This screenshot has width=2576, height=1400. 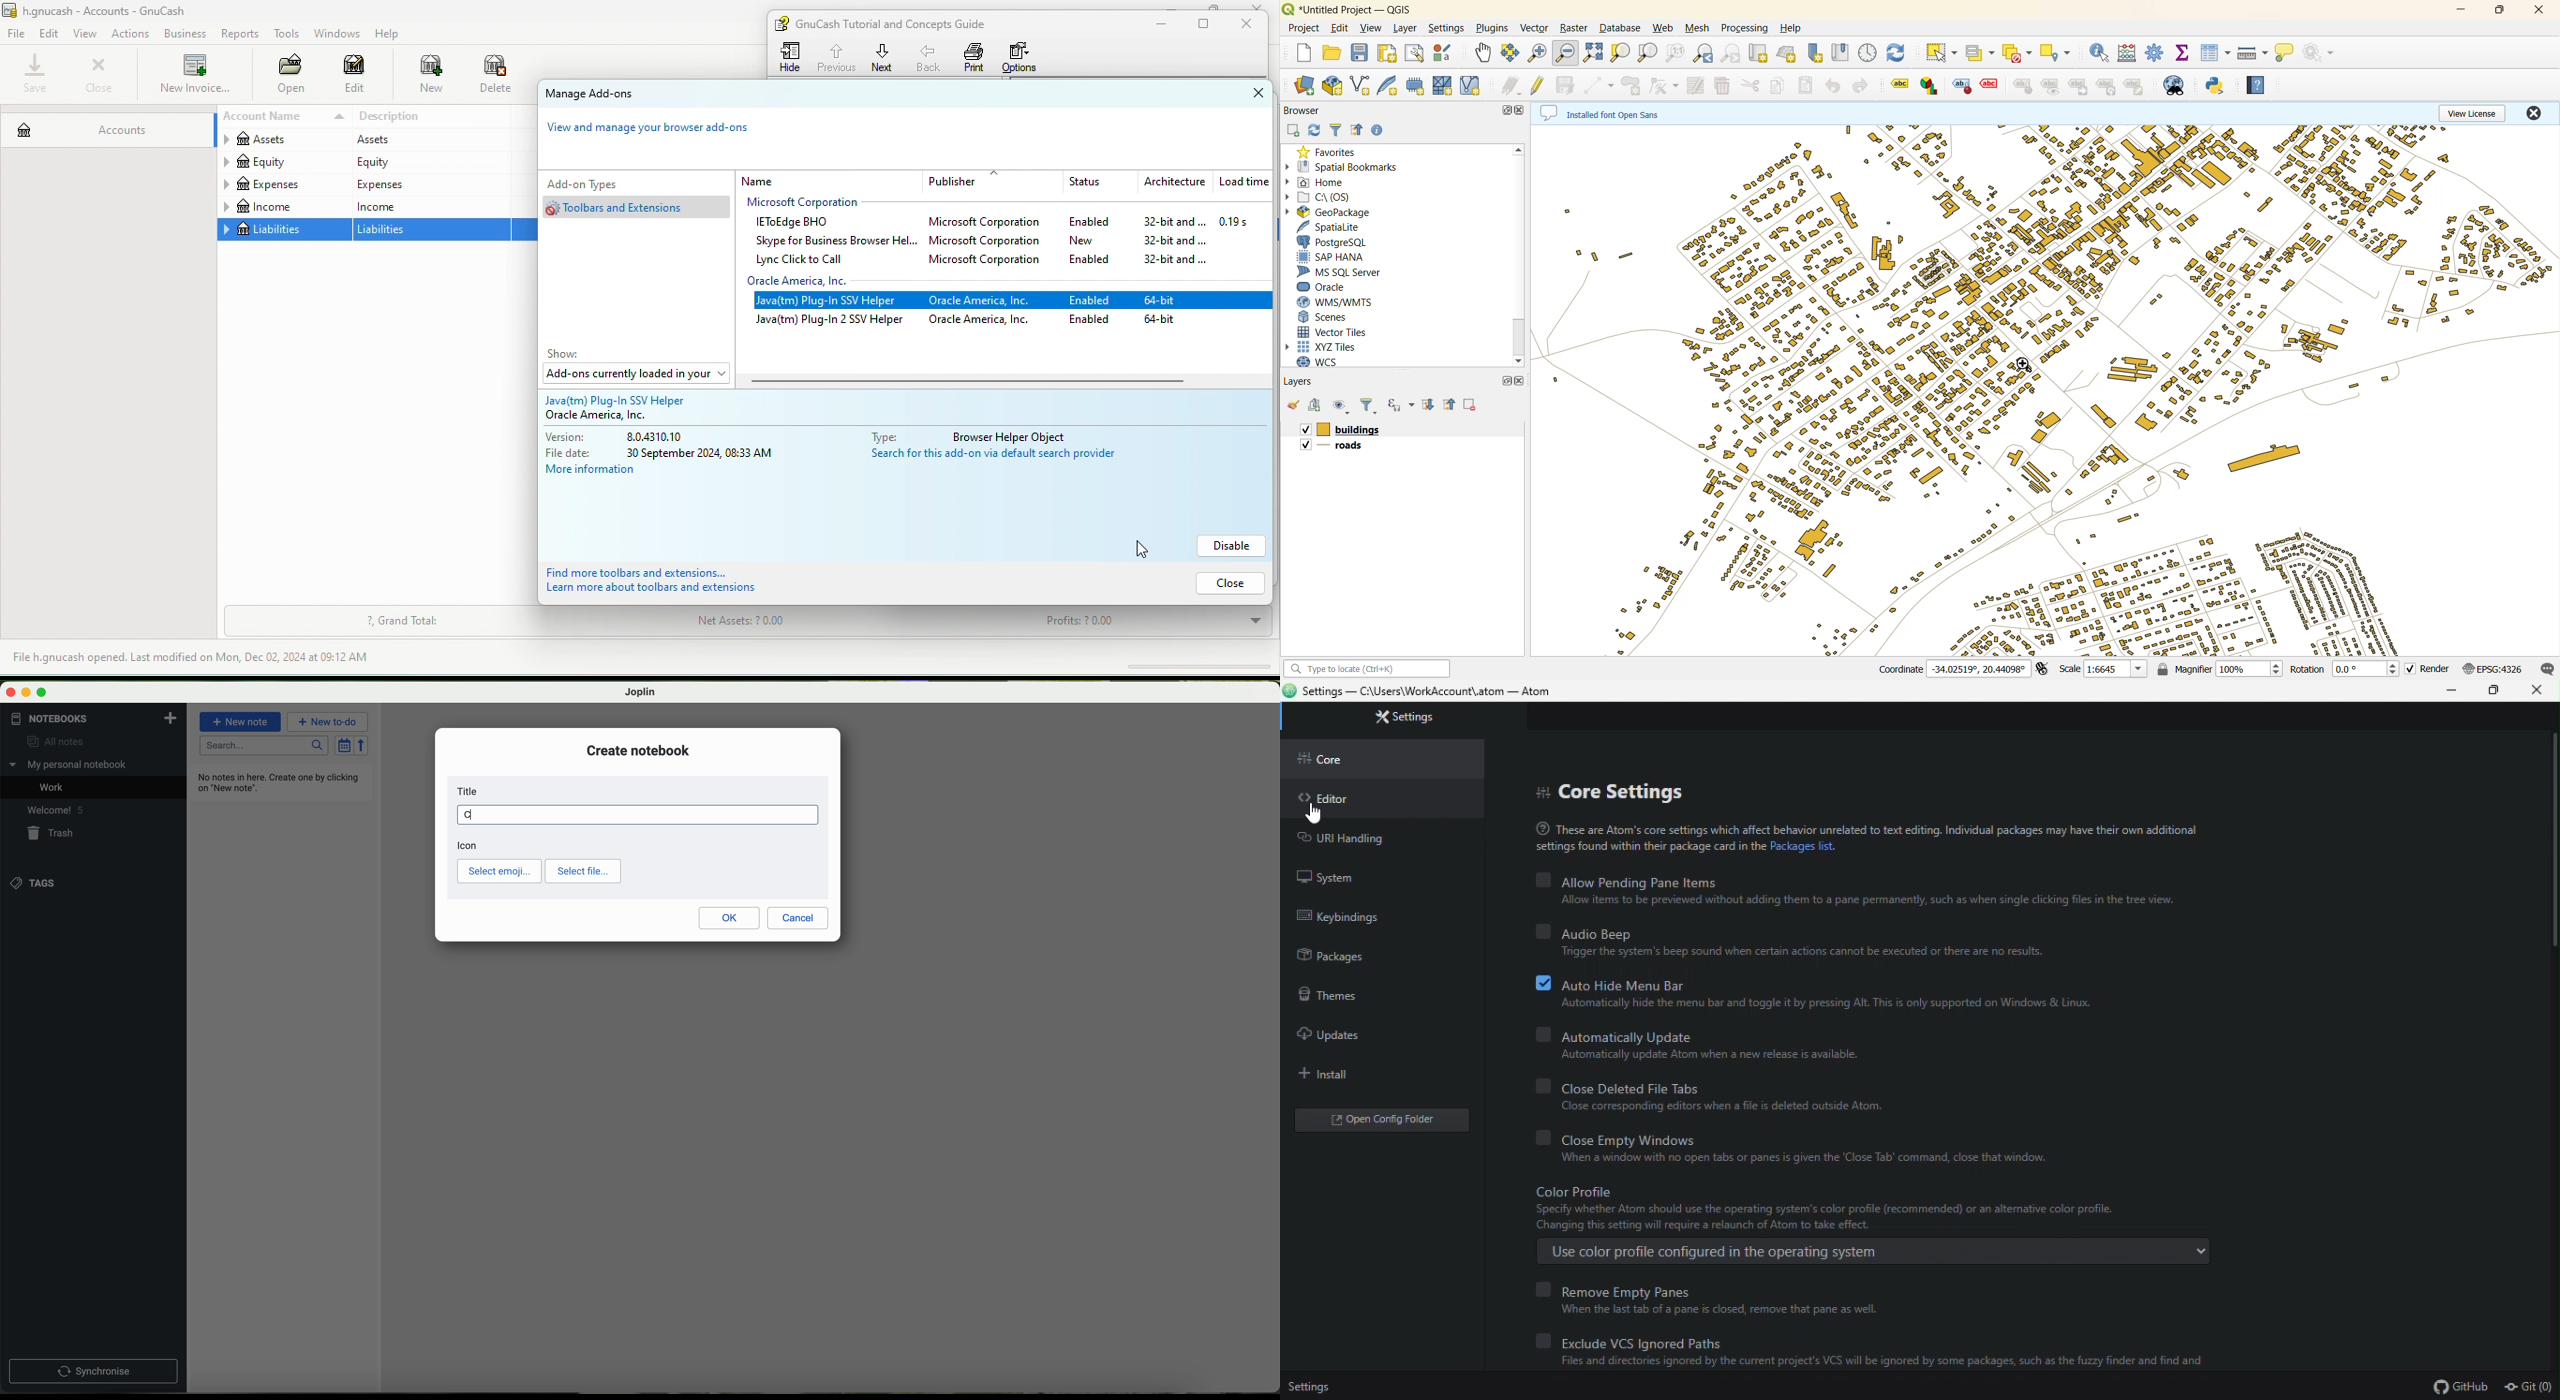 What do you see at coordinates (37, 75) in the screenshot?
I see `save` at bounding box center [37, 75].